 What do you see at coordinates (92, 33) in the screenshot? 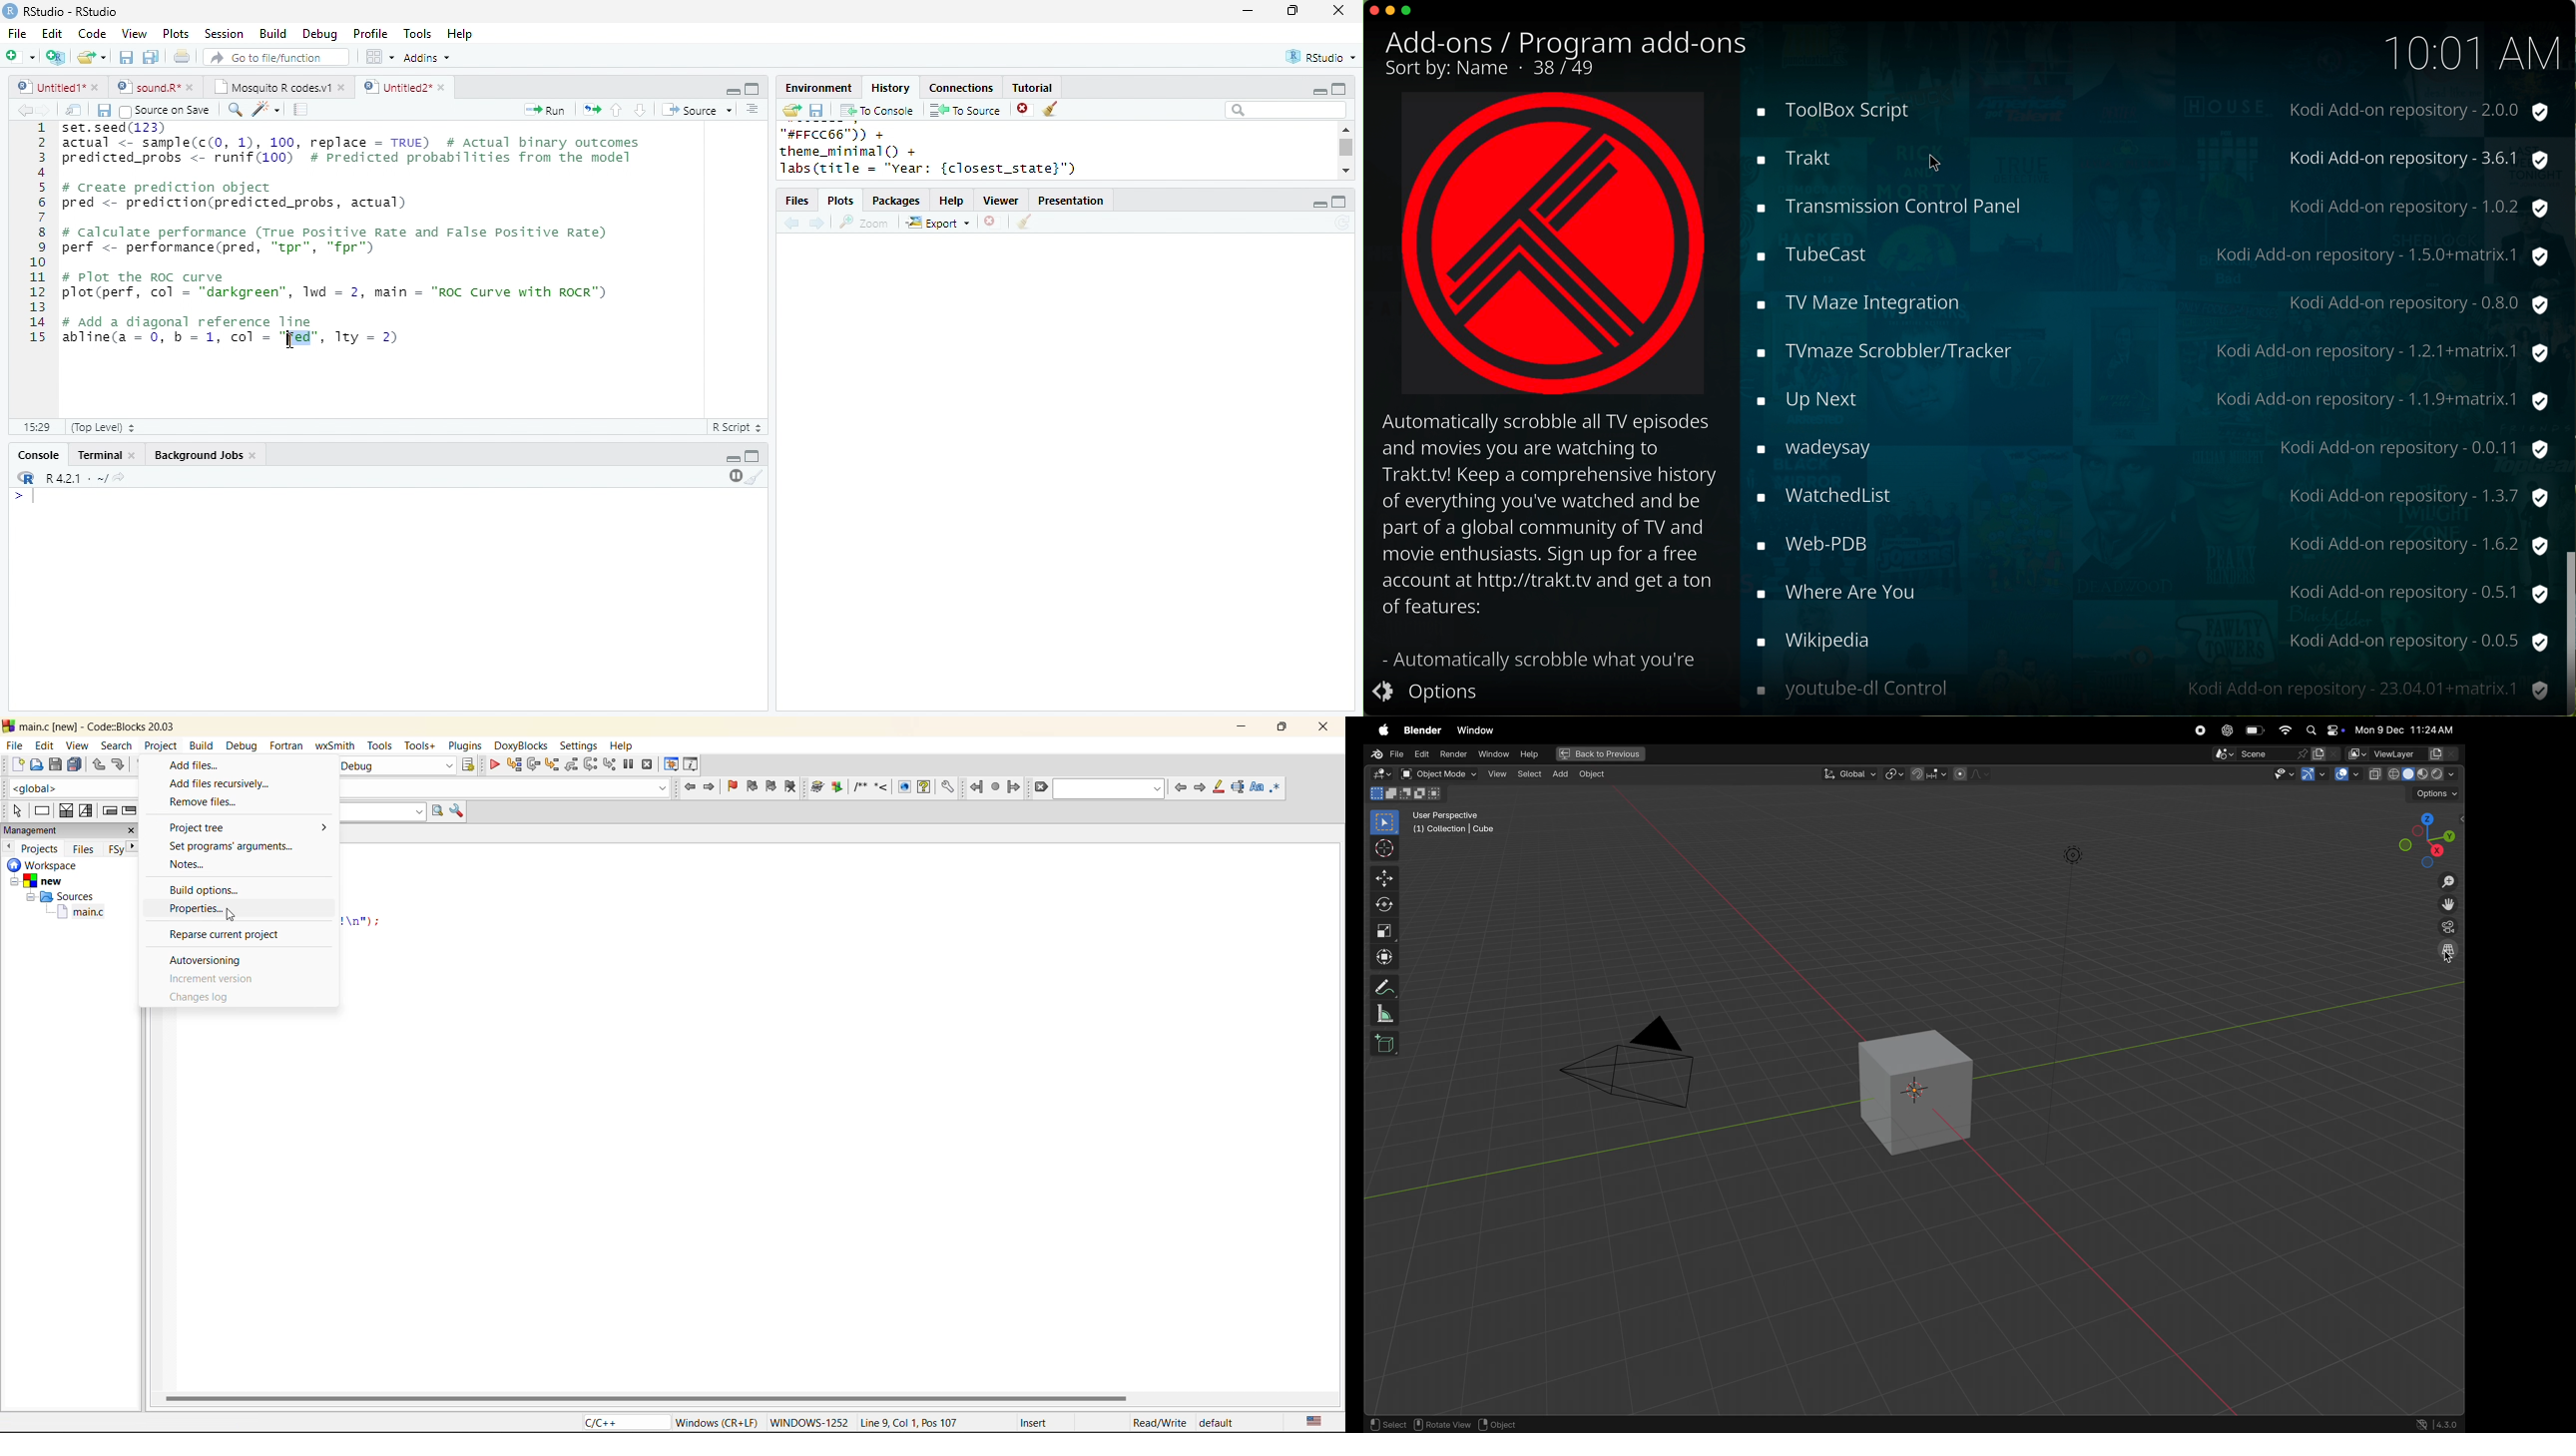
I see `Code` at bounding box center [92, 33].